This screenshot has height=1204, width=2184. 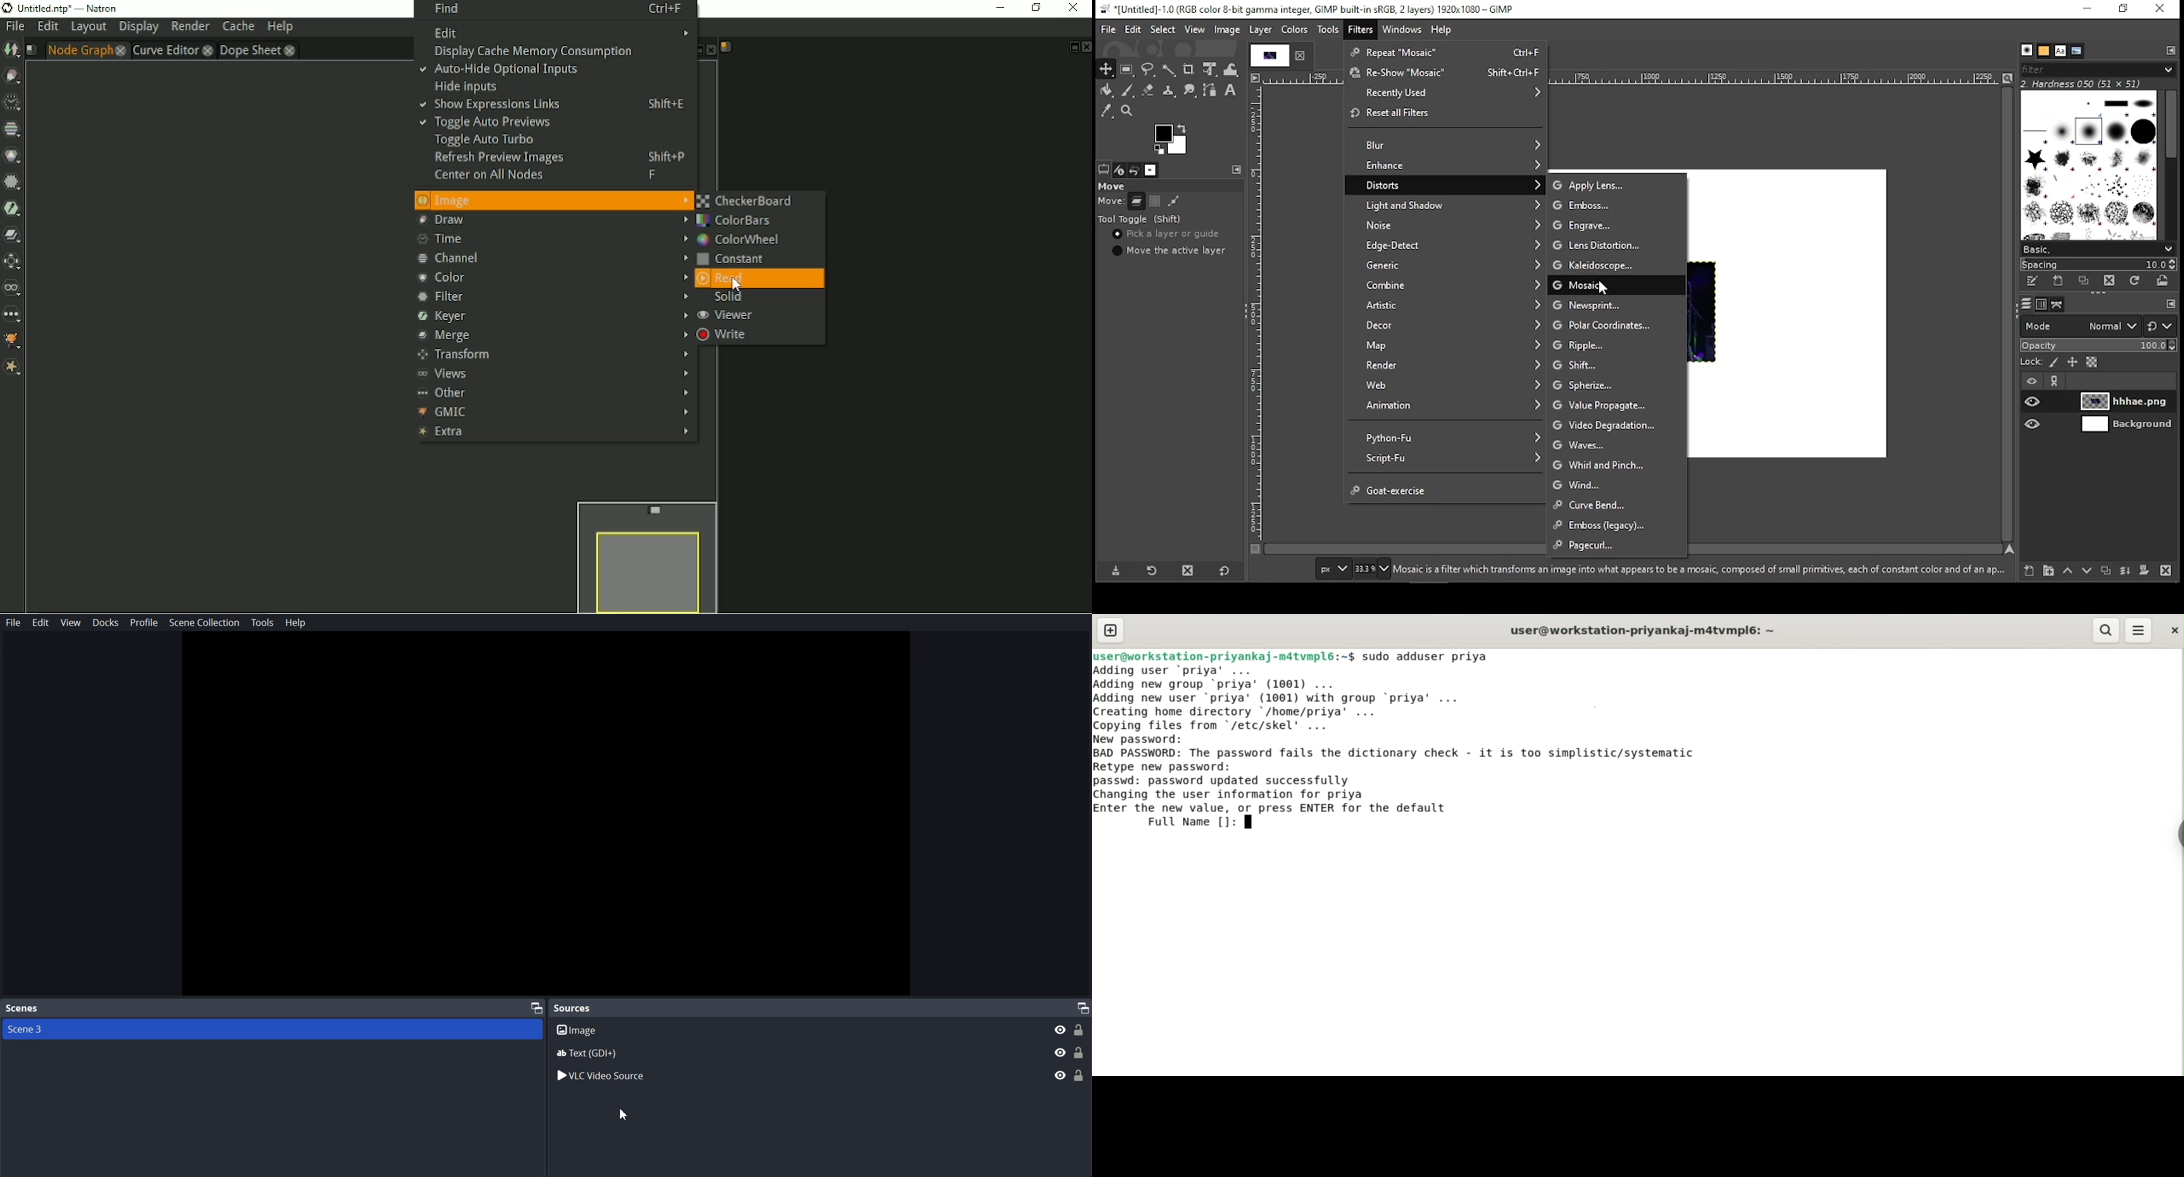 What do you see at coordinates (2093, 362) in the screenshot?
I see `lock alpha channel` at bounding box center [2093, 362].